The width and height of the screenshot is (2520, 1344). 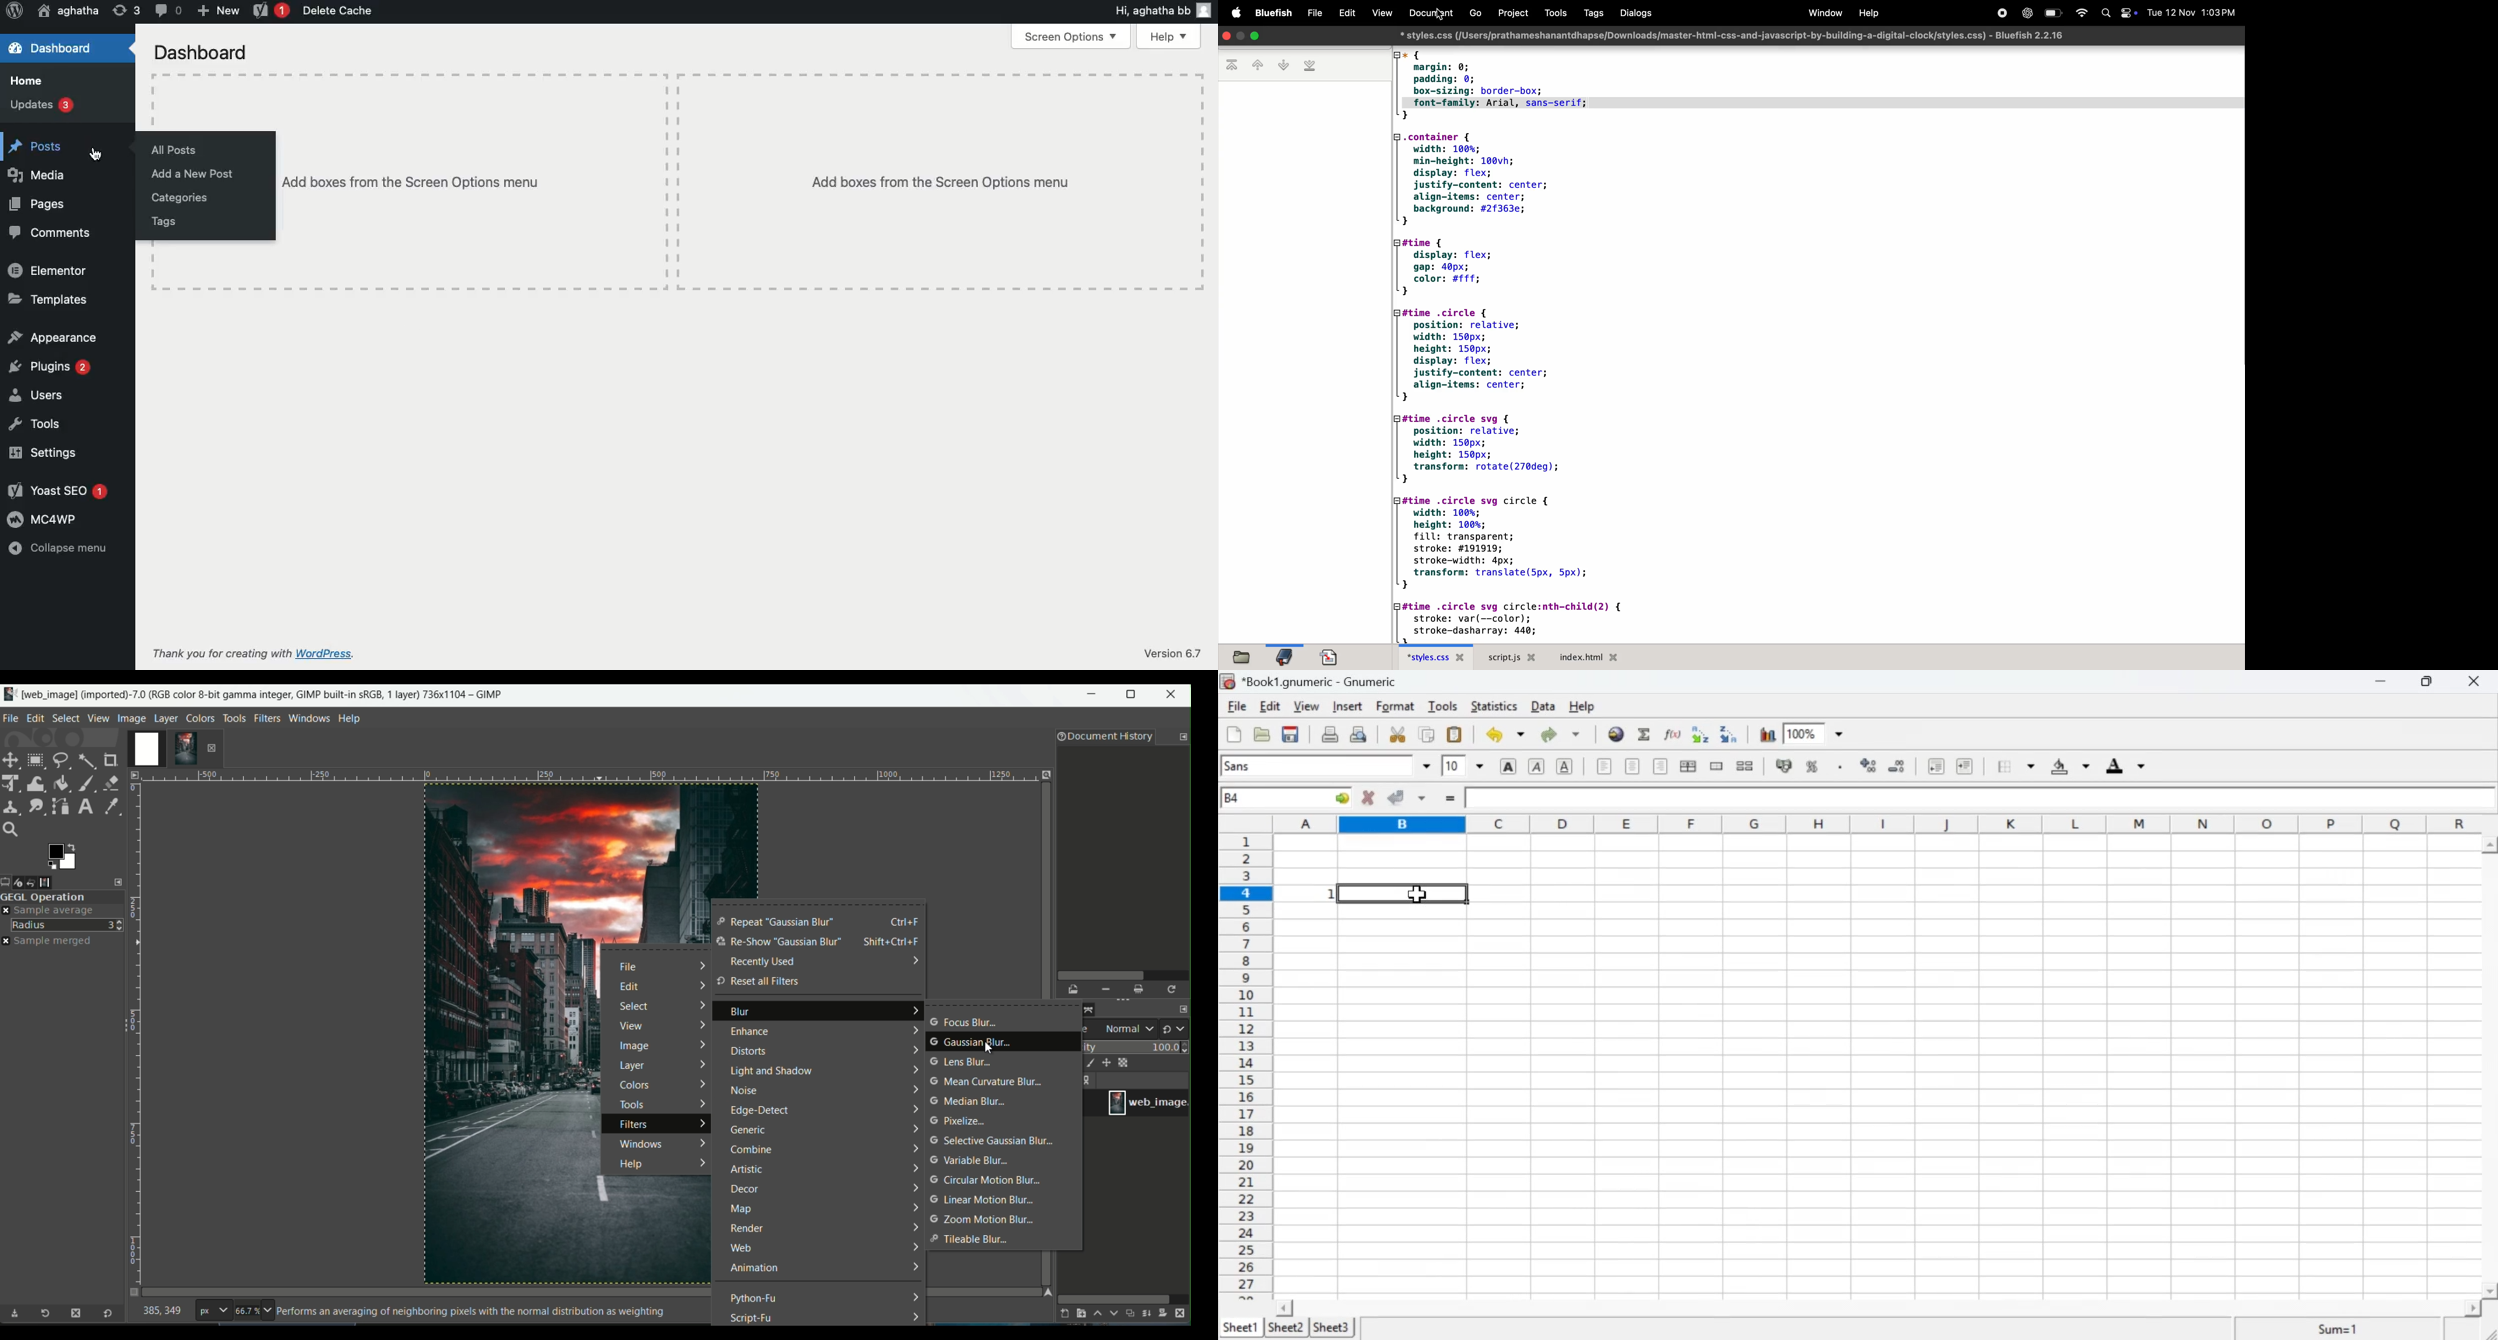 What do you see at coordinates (1427, 13) in the screenshot?
I see `Document` at bounding box center [1427, 13].